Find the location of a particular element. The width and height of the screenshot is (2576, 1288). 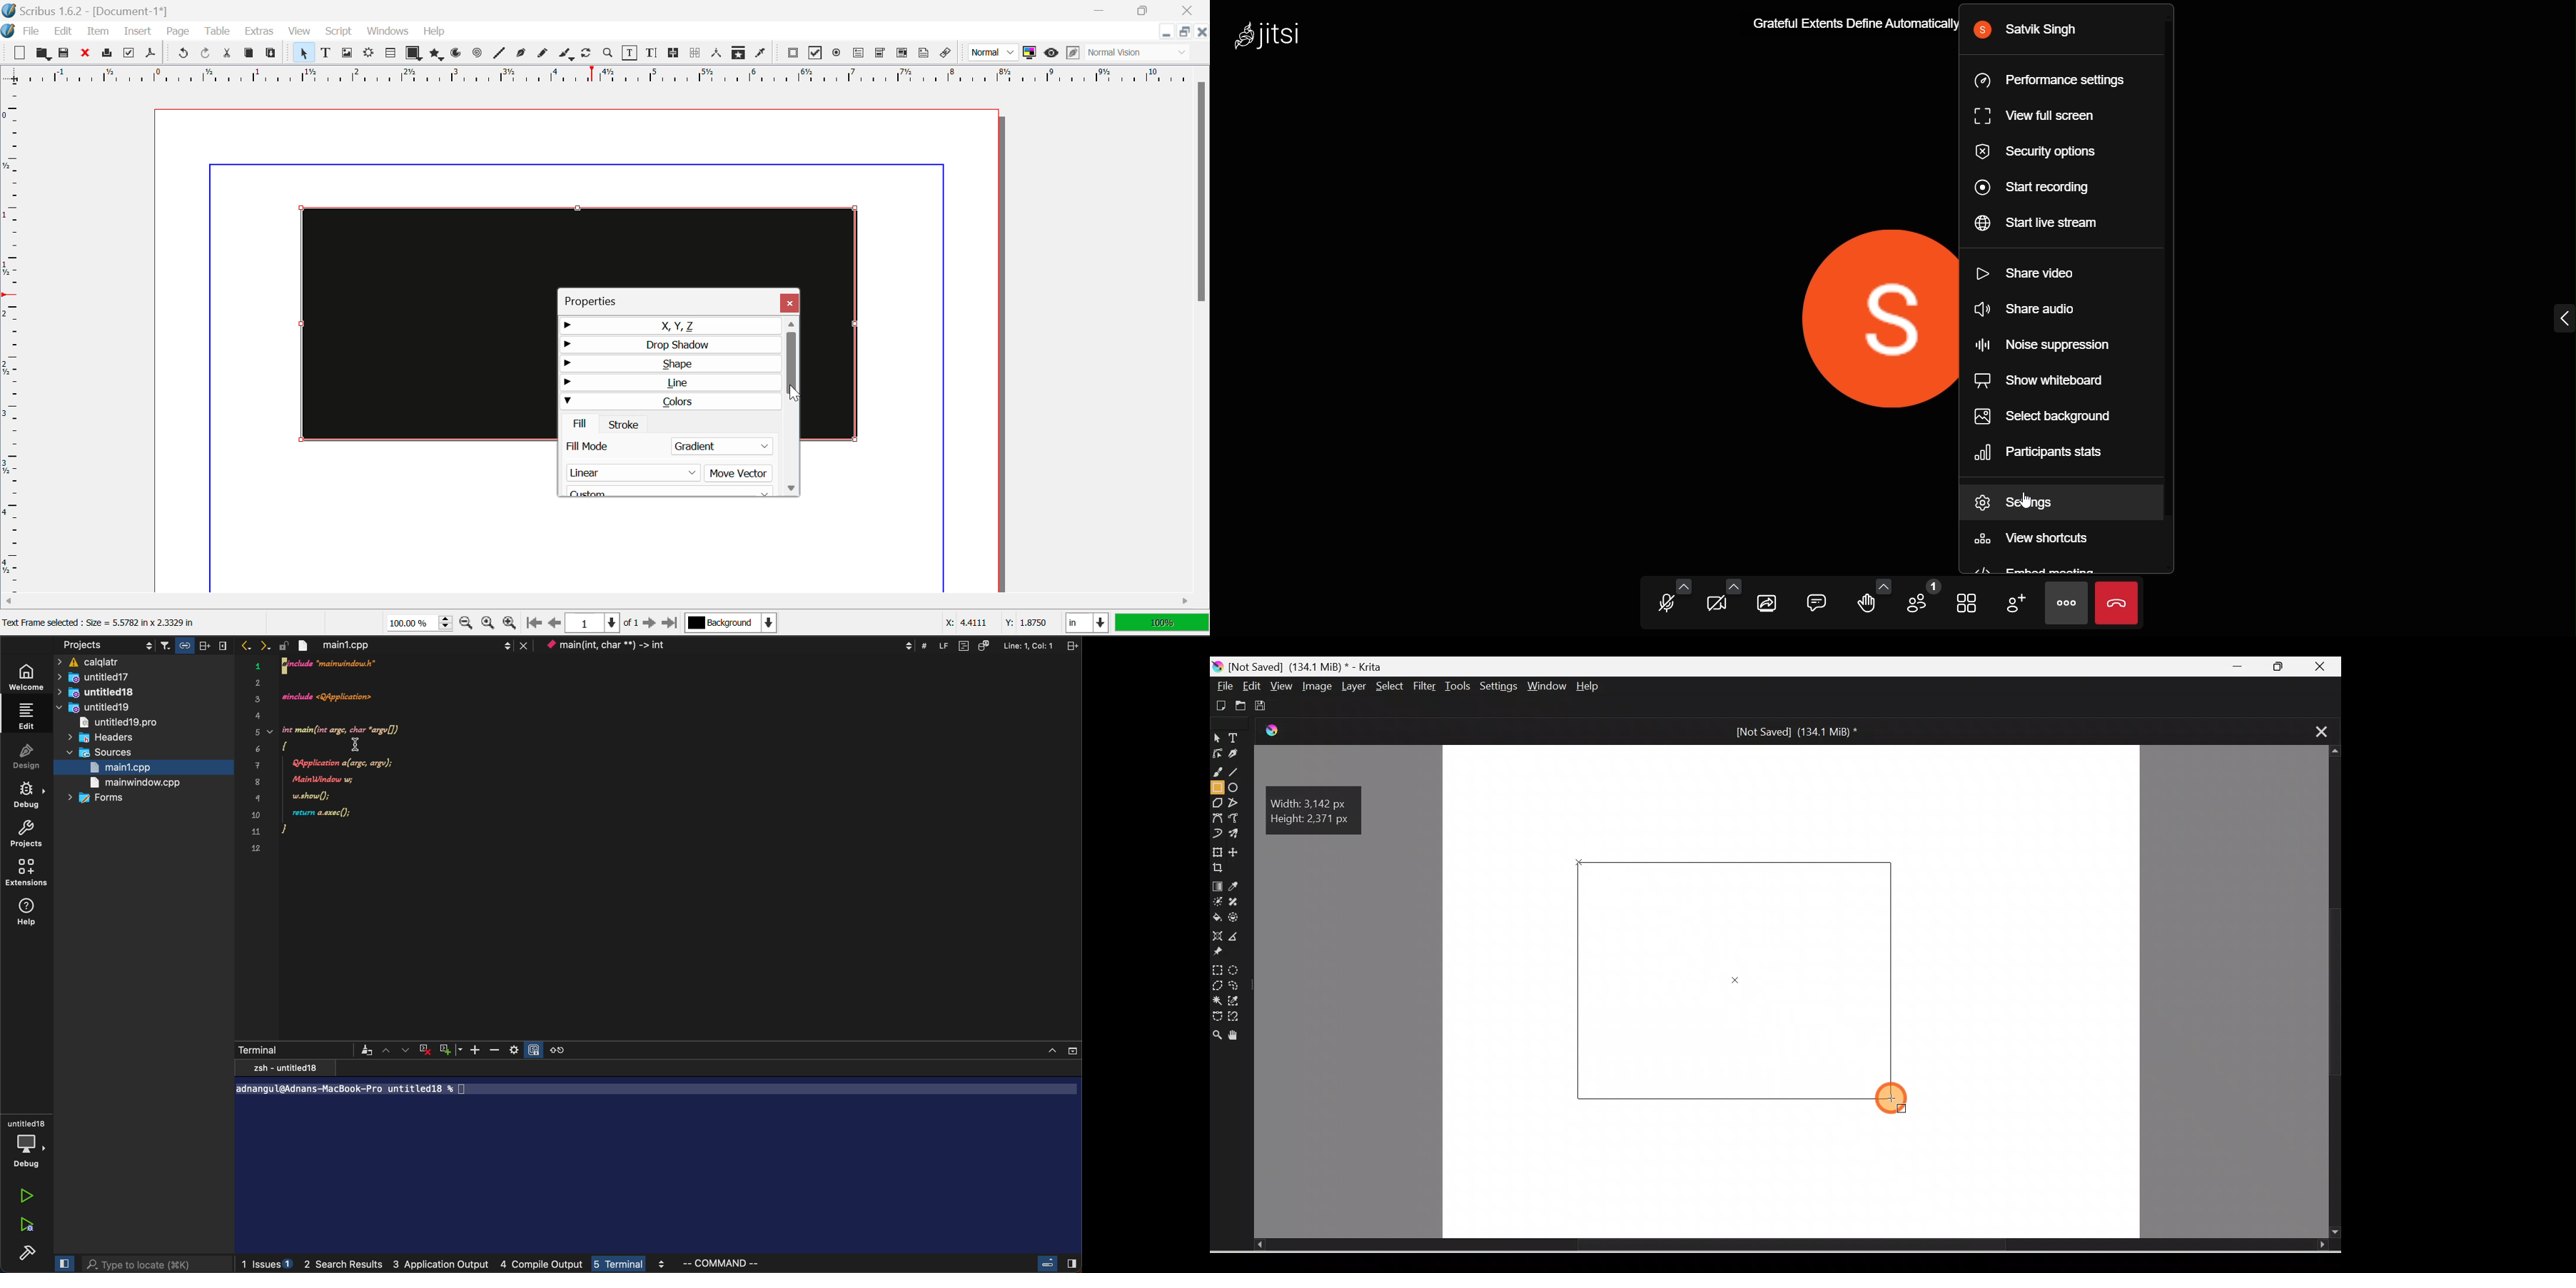

Image Frame is located at coordinates (347, 55).